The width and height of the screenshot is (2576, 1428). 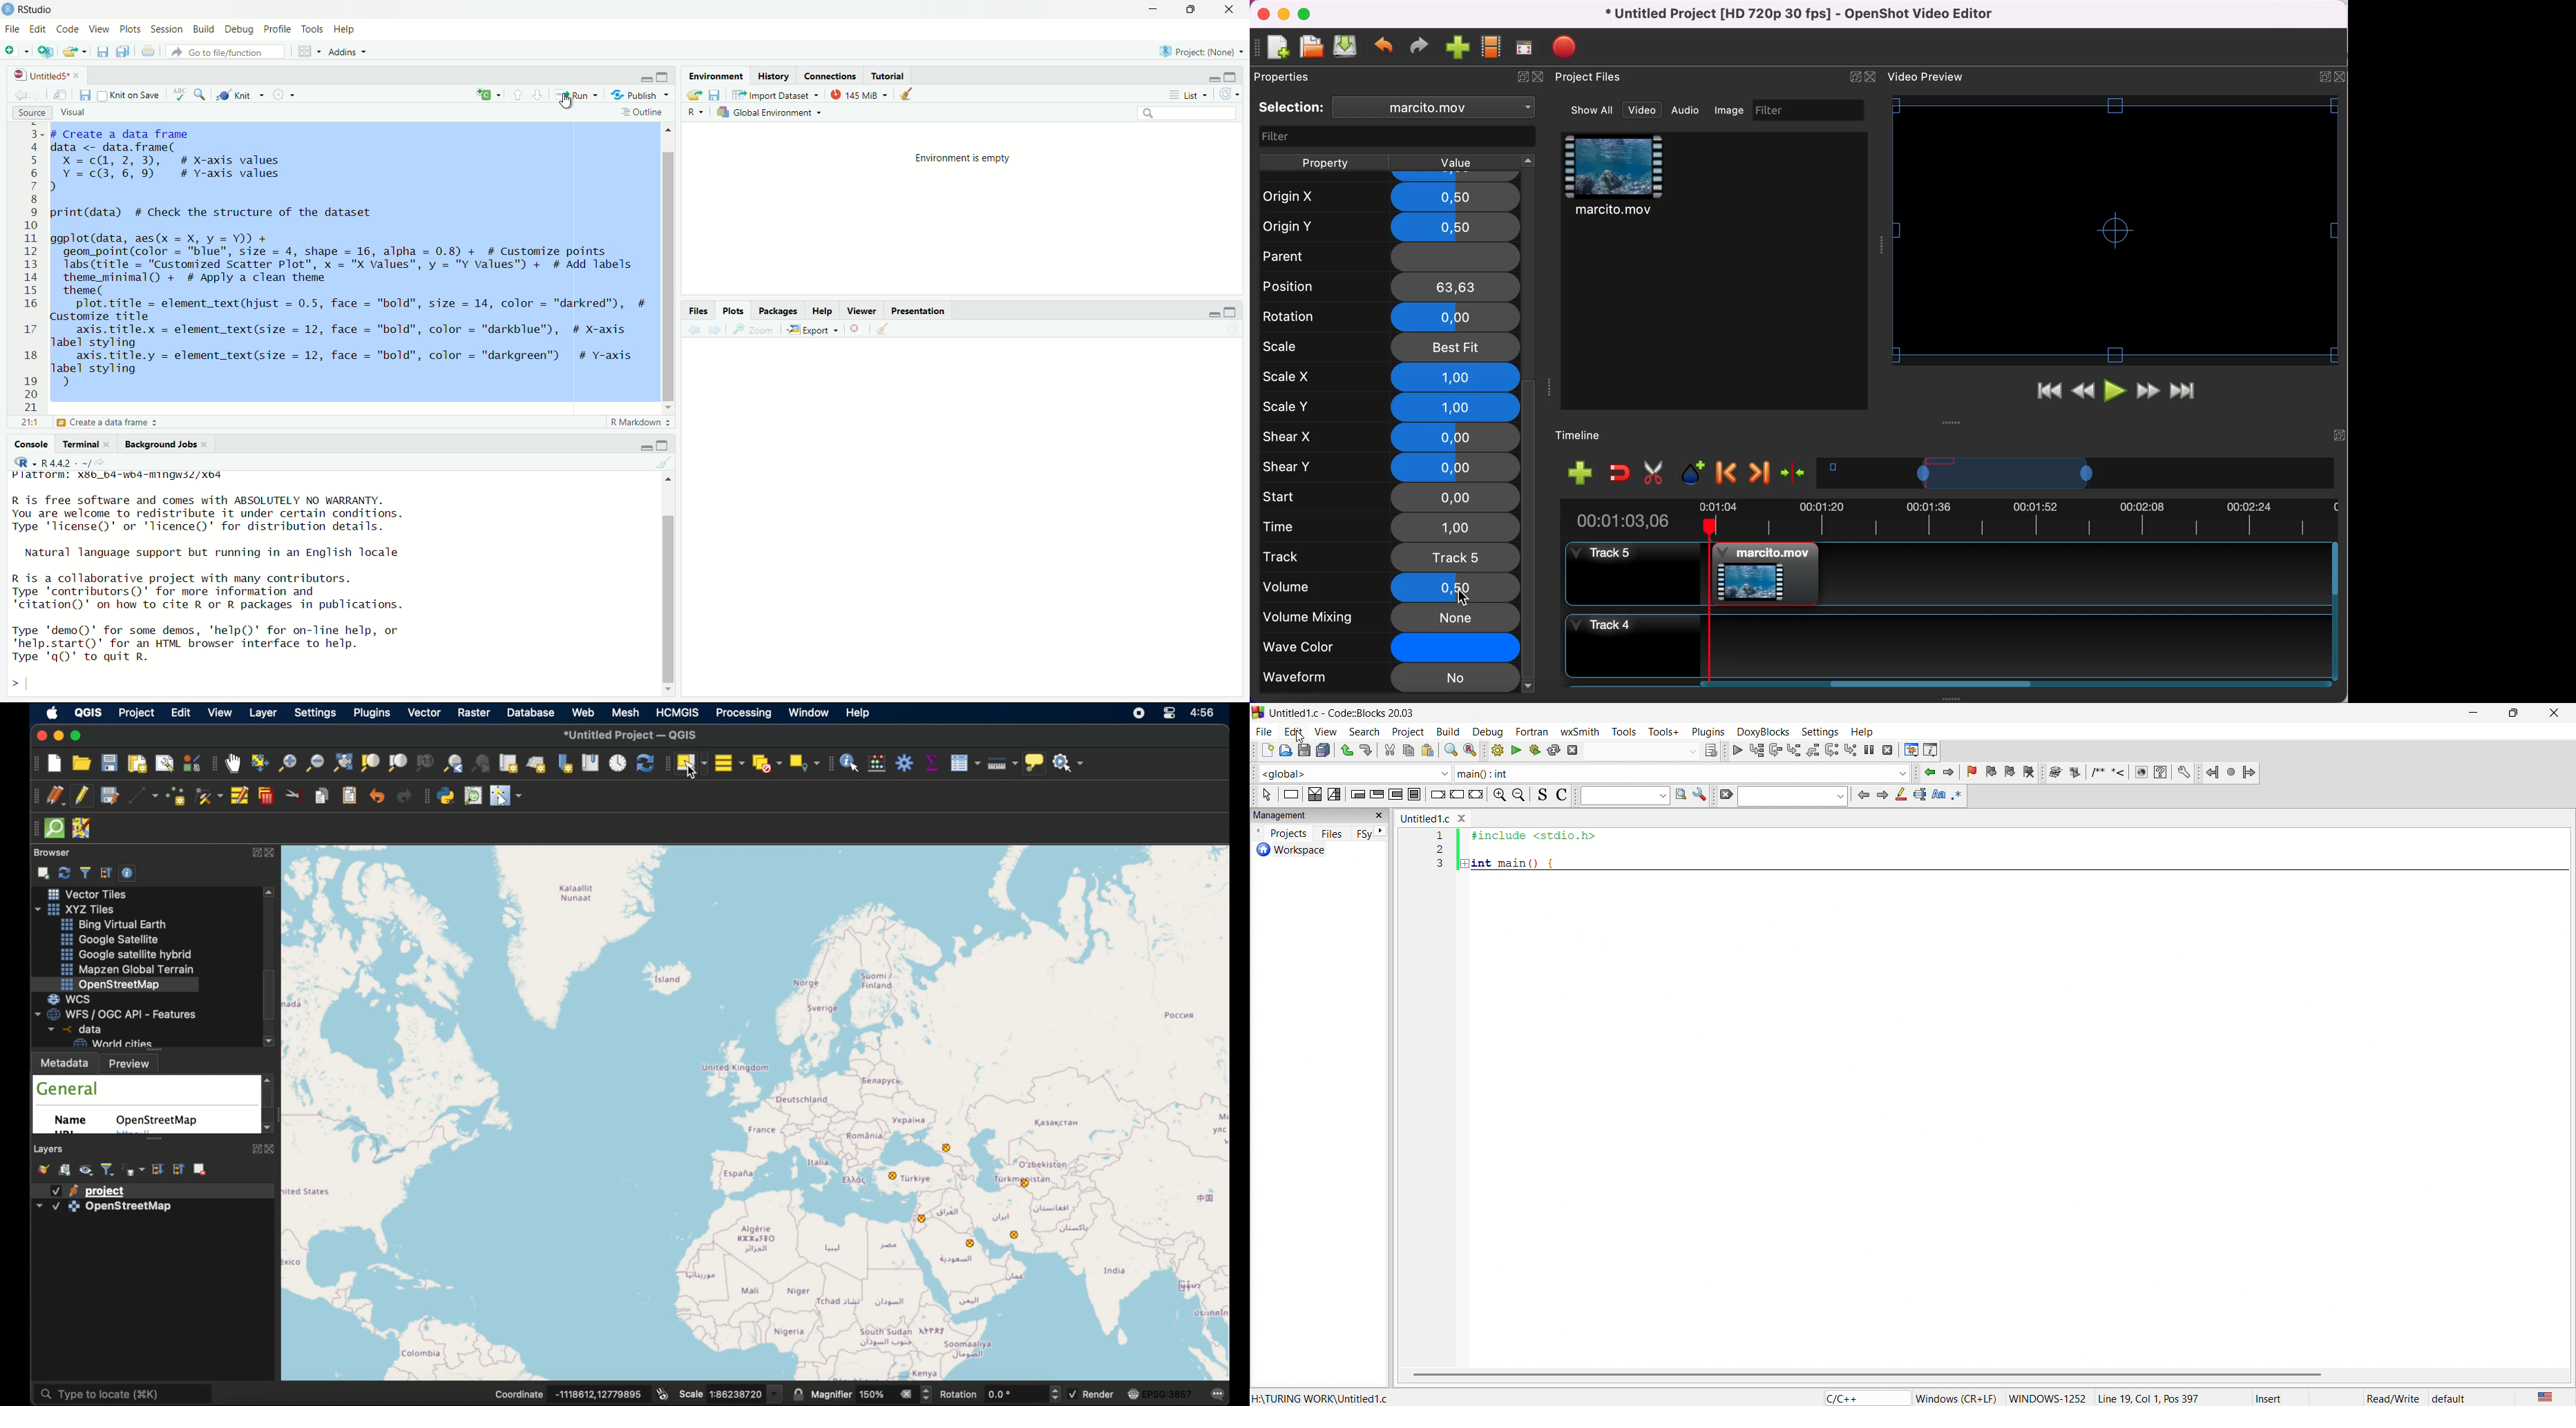 I want to click on Close, so click(x=1870, y=77).